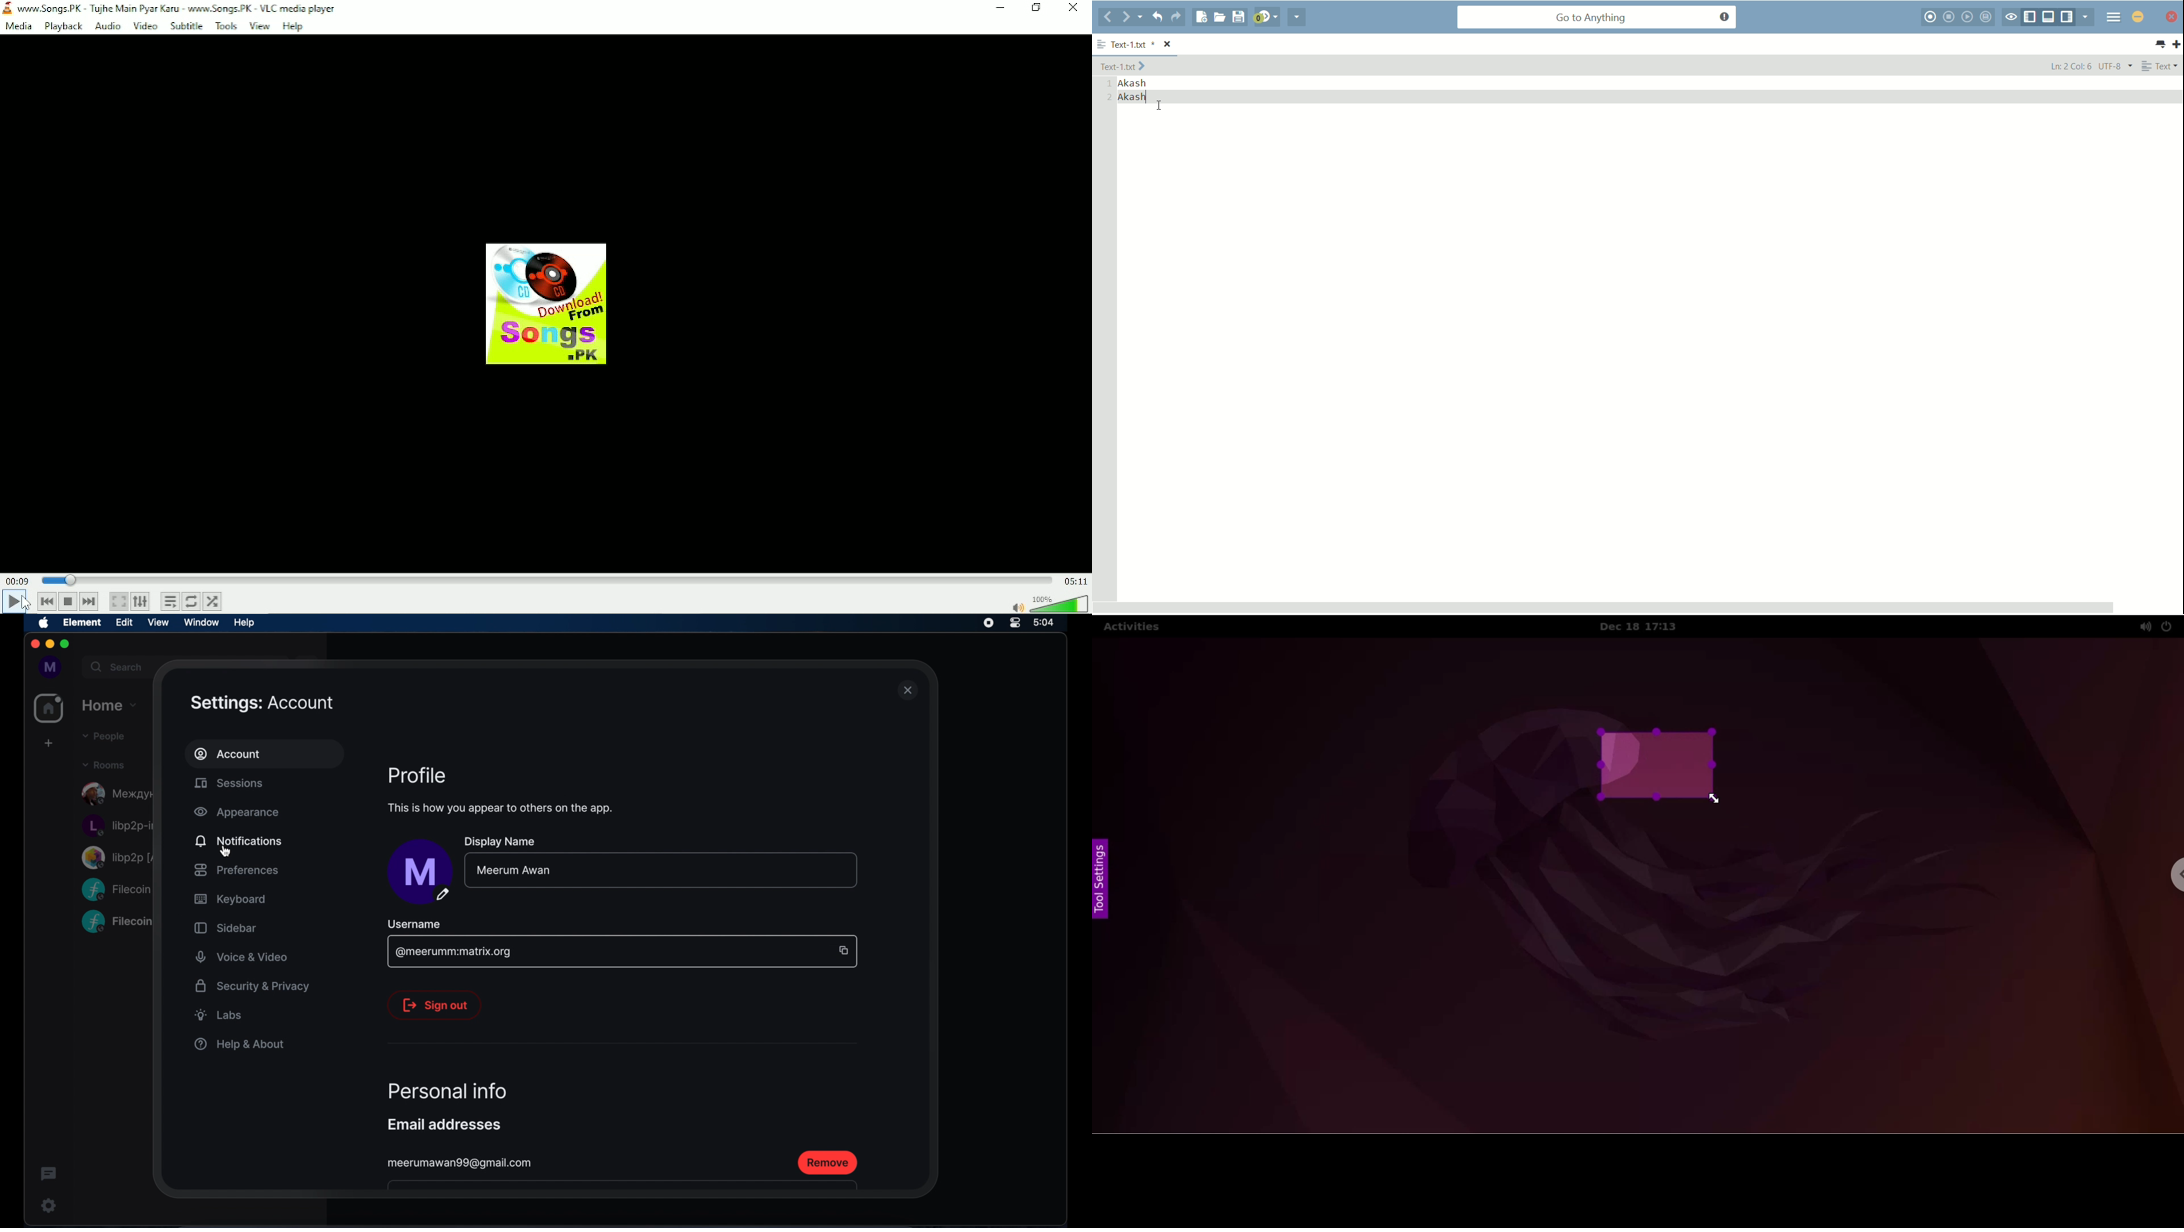 This screenshot has width=2184, height=1232. I want to click on Toggle video in fullscreen, so click(118, 600).